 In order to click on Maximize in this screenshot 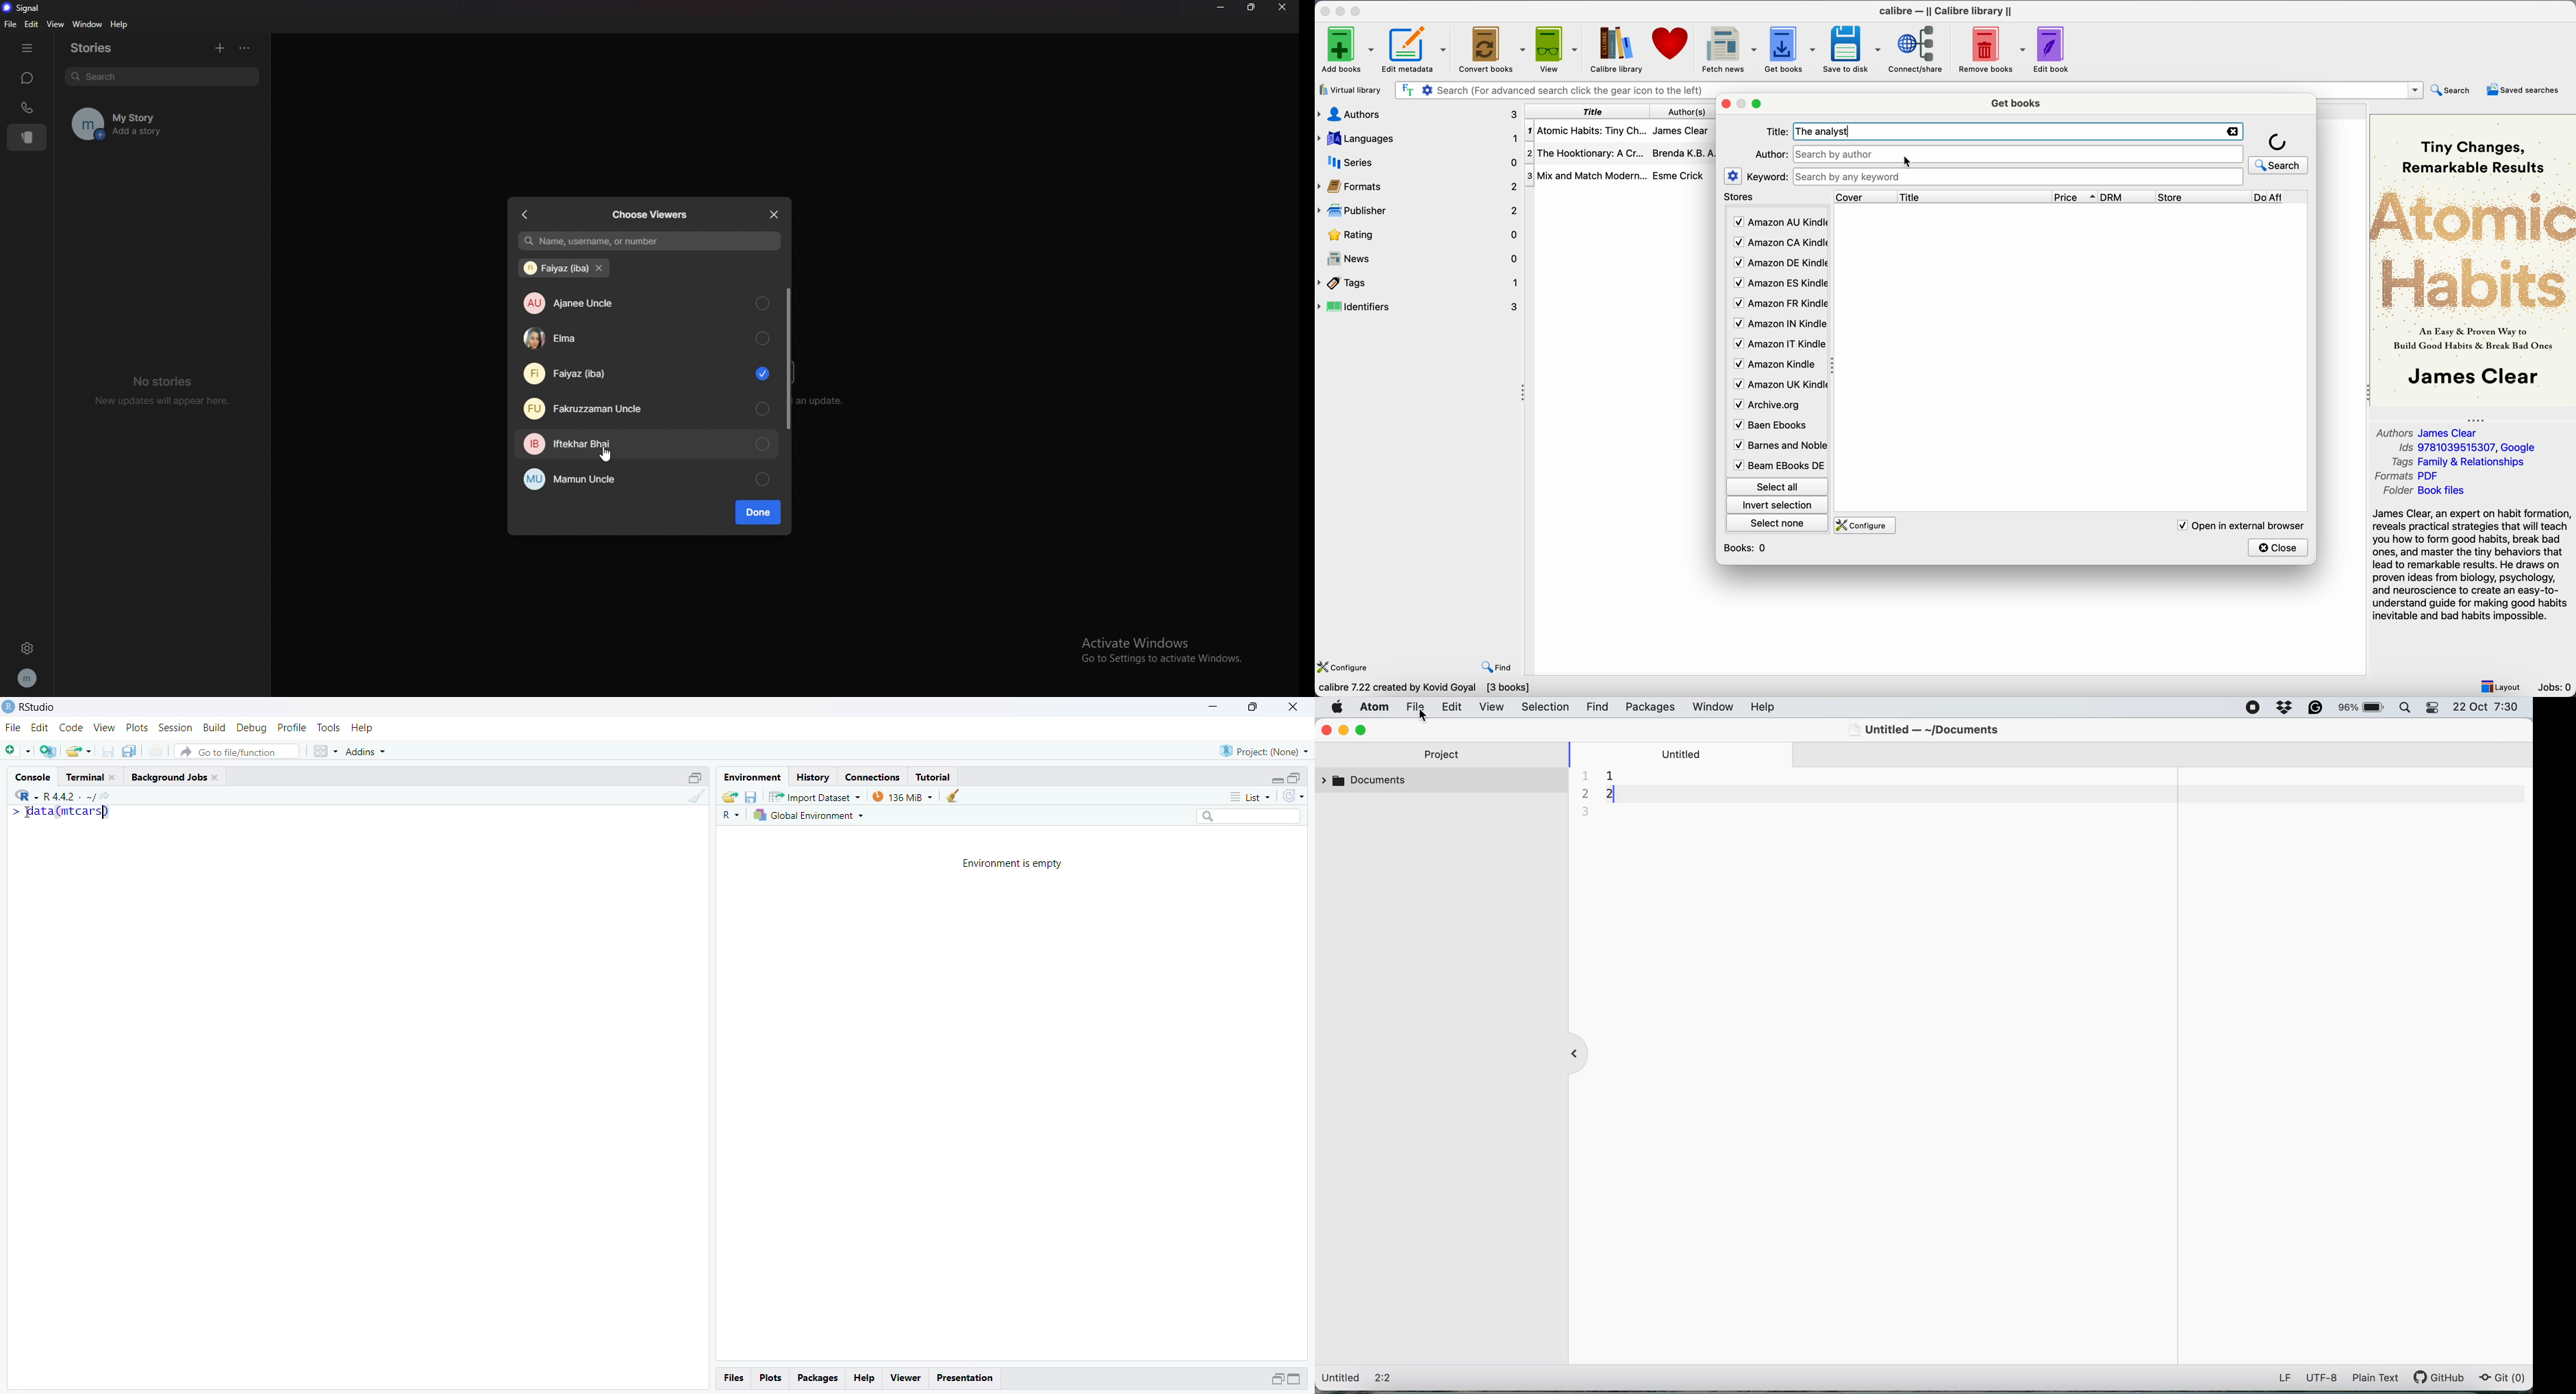, I will do `click(1295, 776)`.